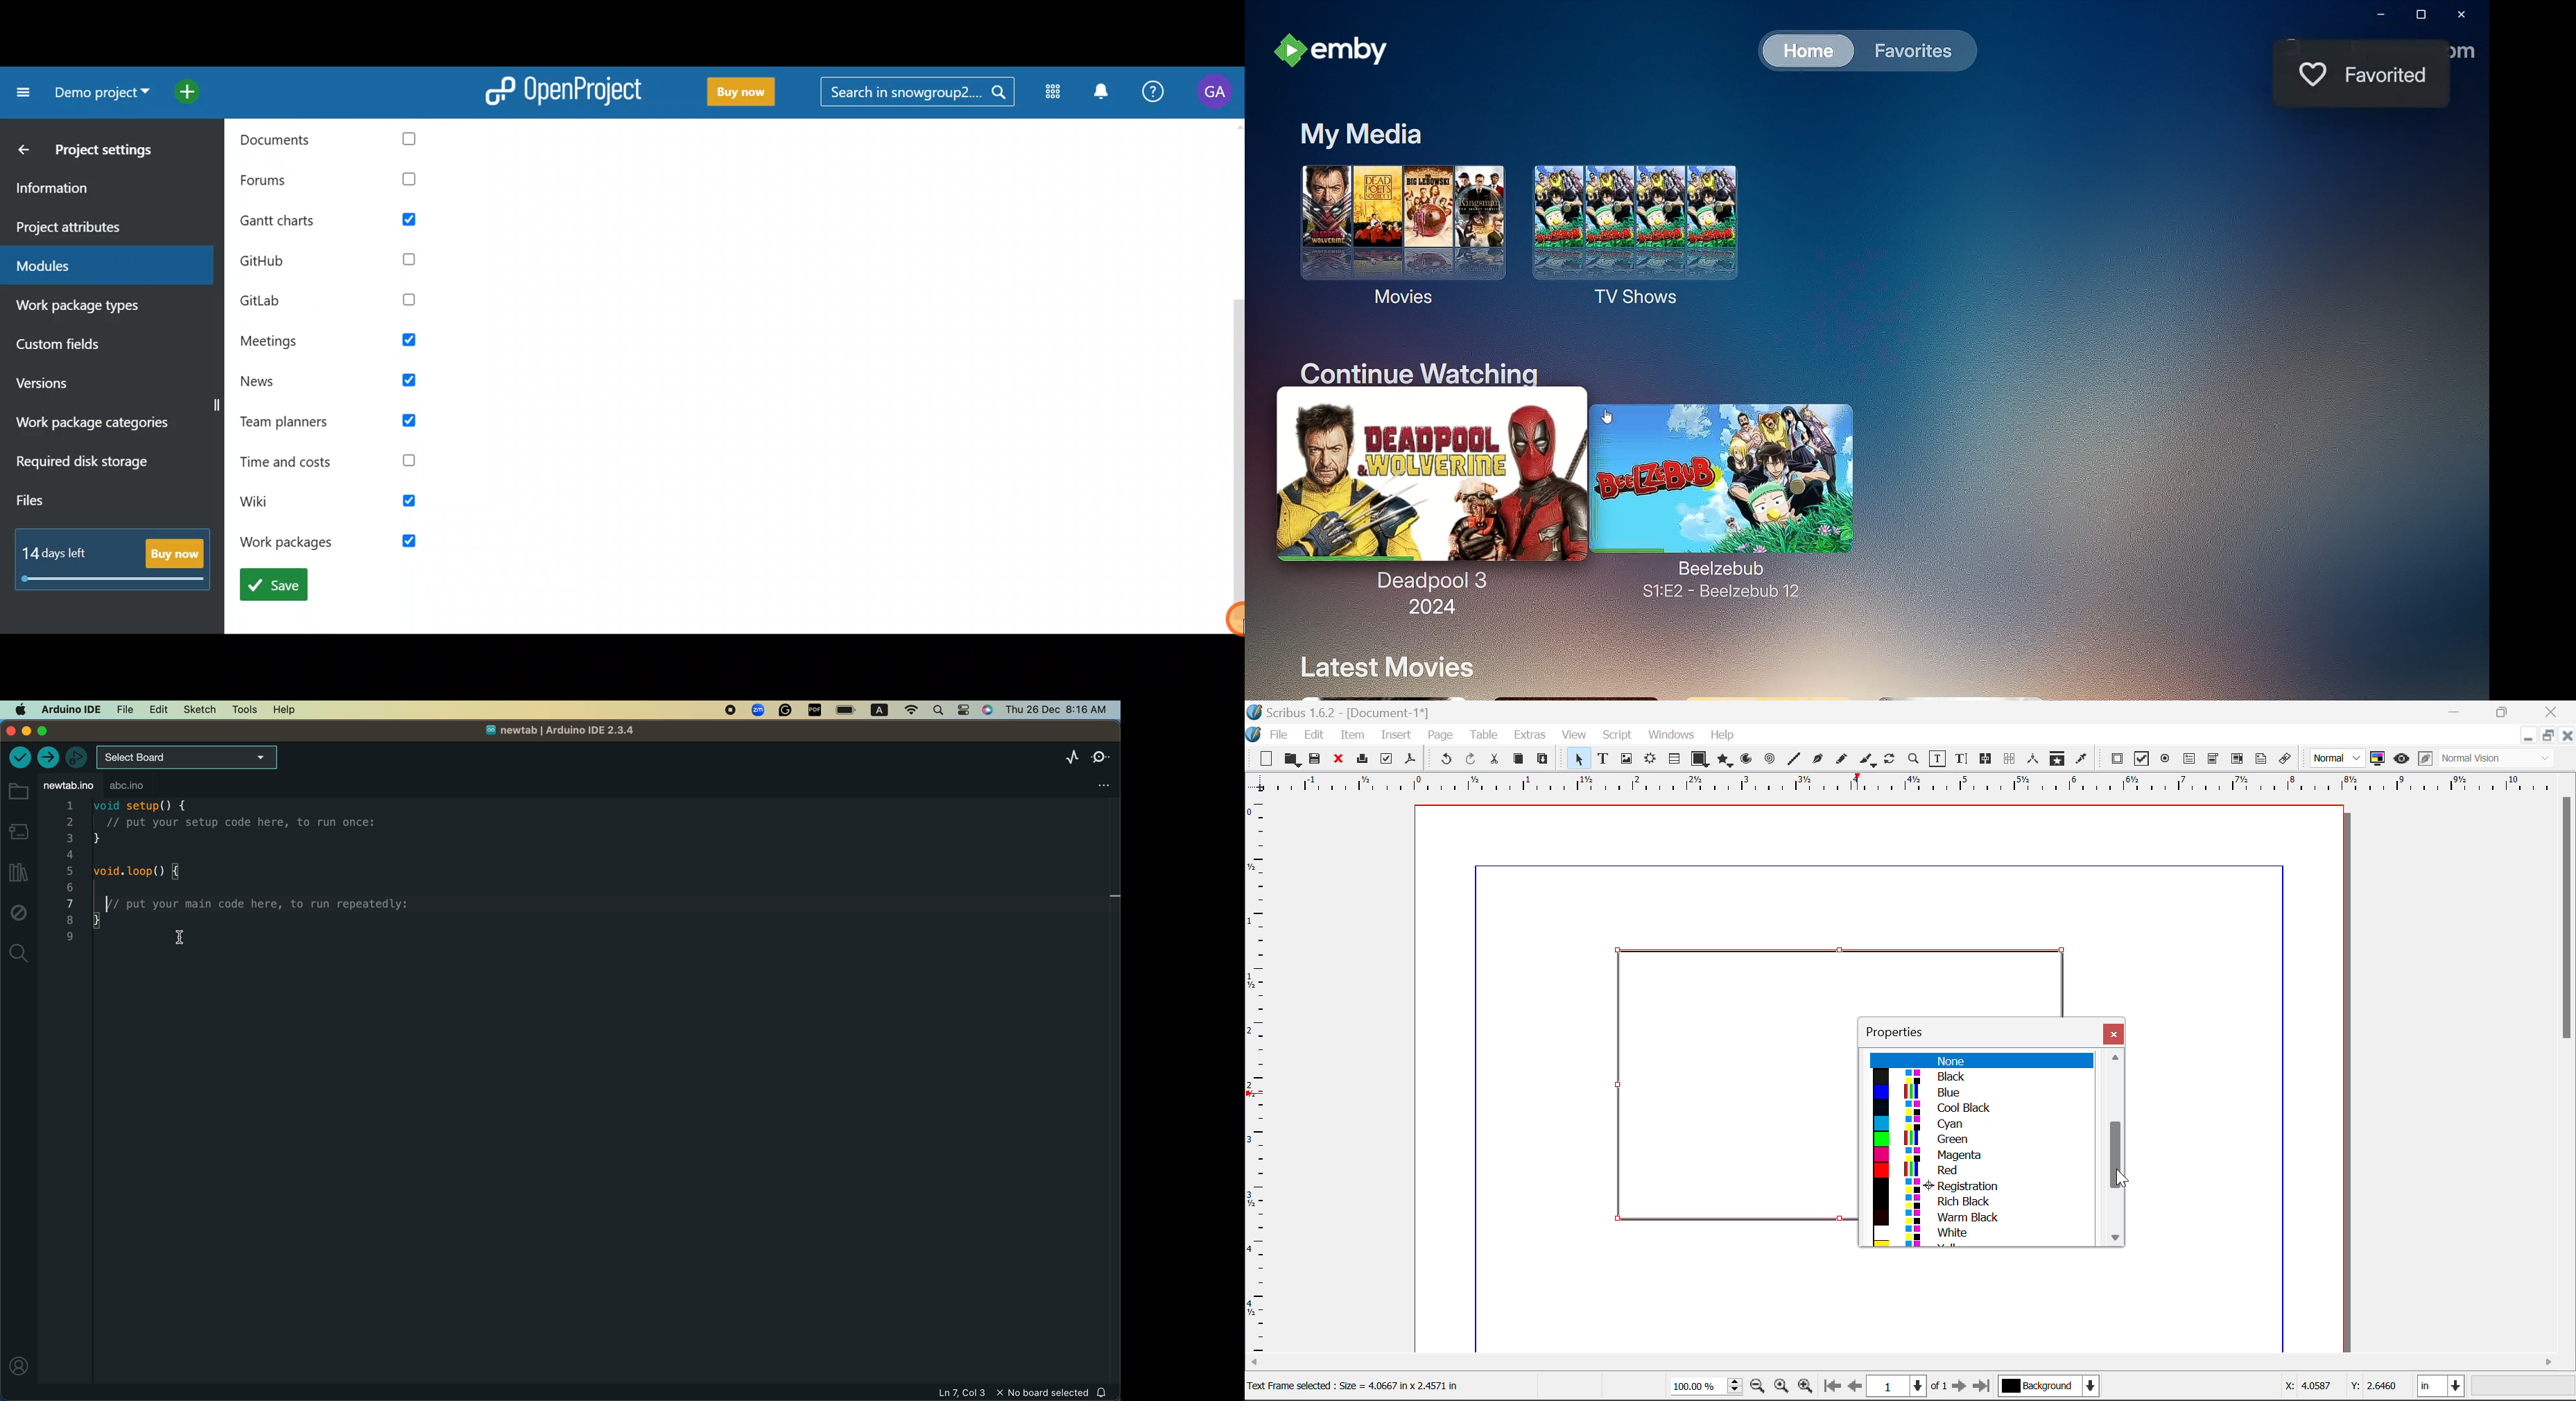 Image resolution: width=2576 pixels, height=1428 pixels. What do you see at coordinates (1980, 1077) in the screenshot?
I see `Black` at bounding box center [1980, 1077].